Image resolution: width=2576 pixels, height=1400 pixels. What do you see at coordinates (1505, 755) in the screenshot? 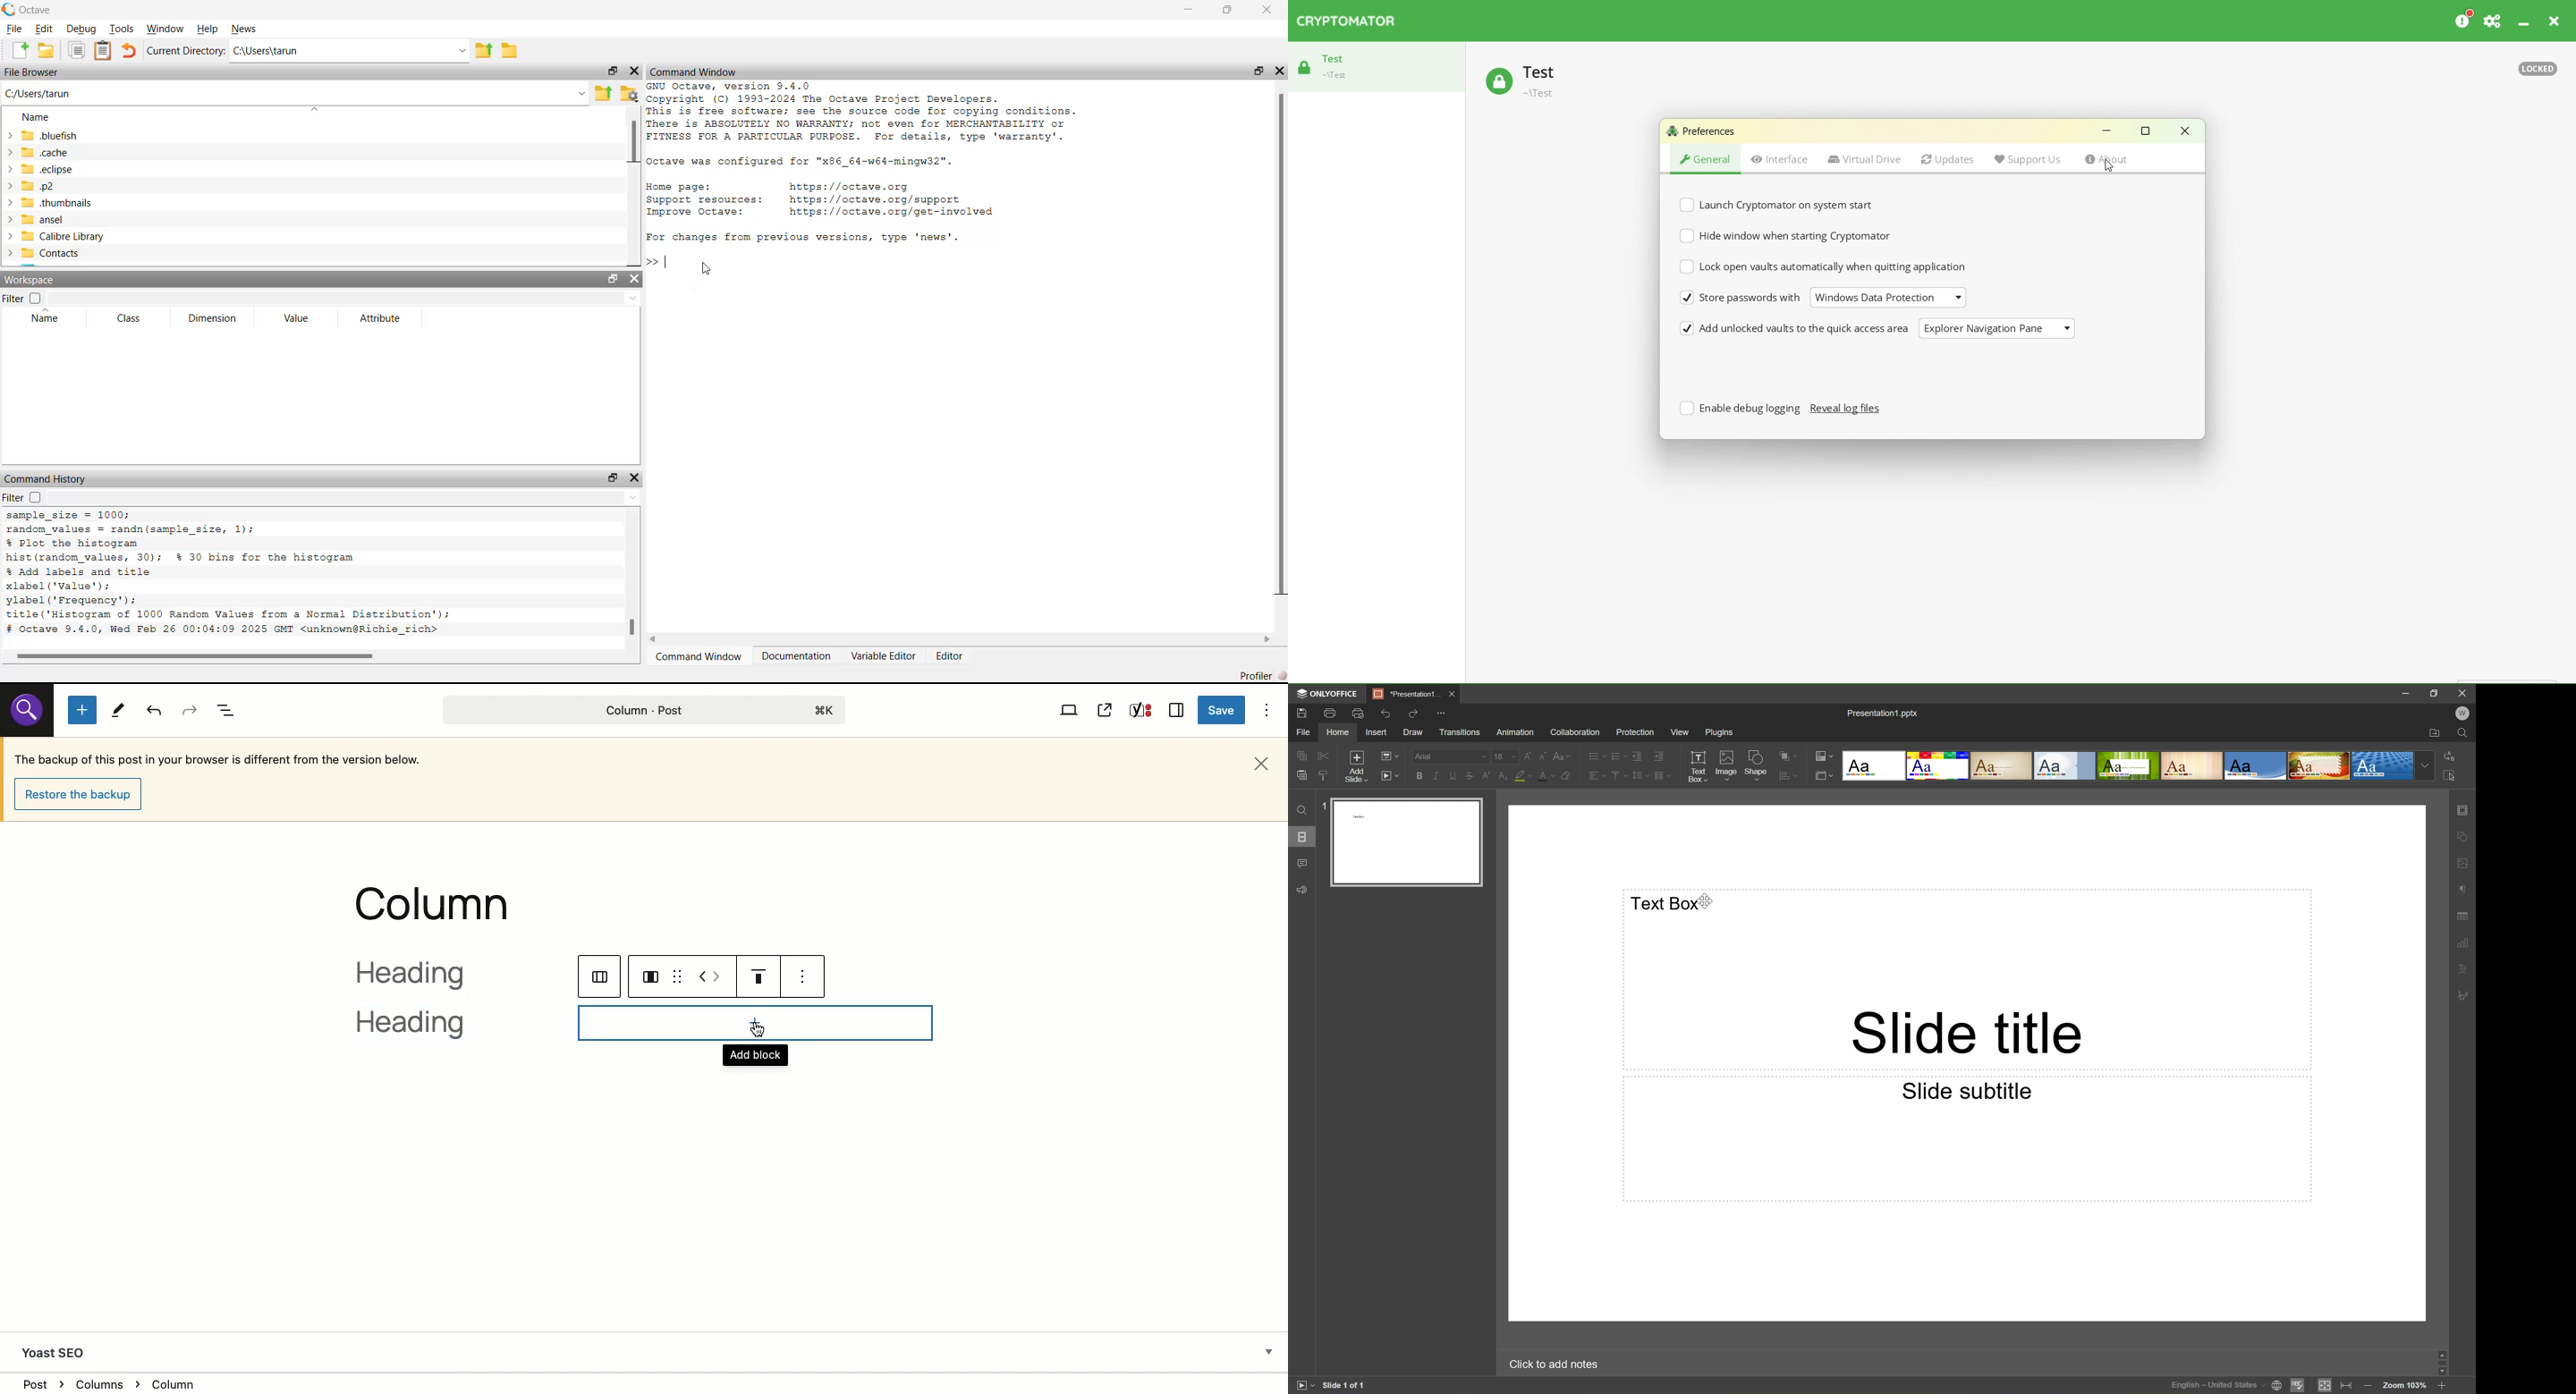
I see `Font size` at bounding box center [1505, 755].